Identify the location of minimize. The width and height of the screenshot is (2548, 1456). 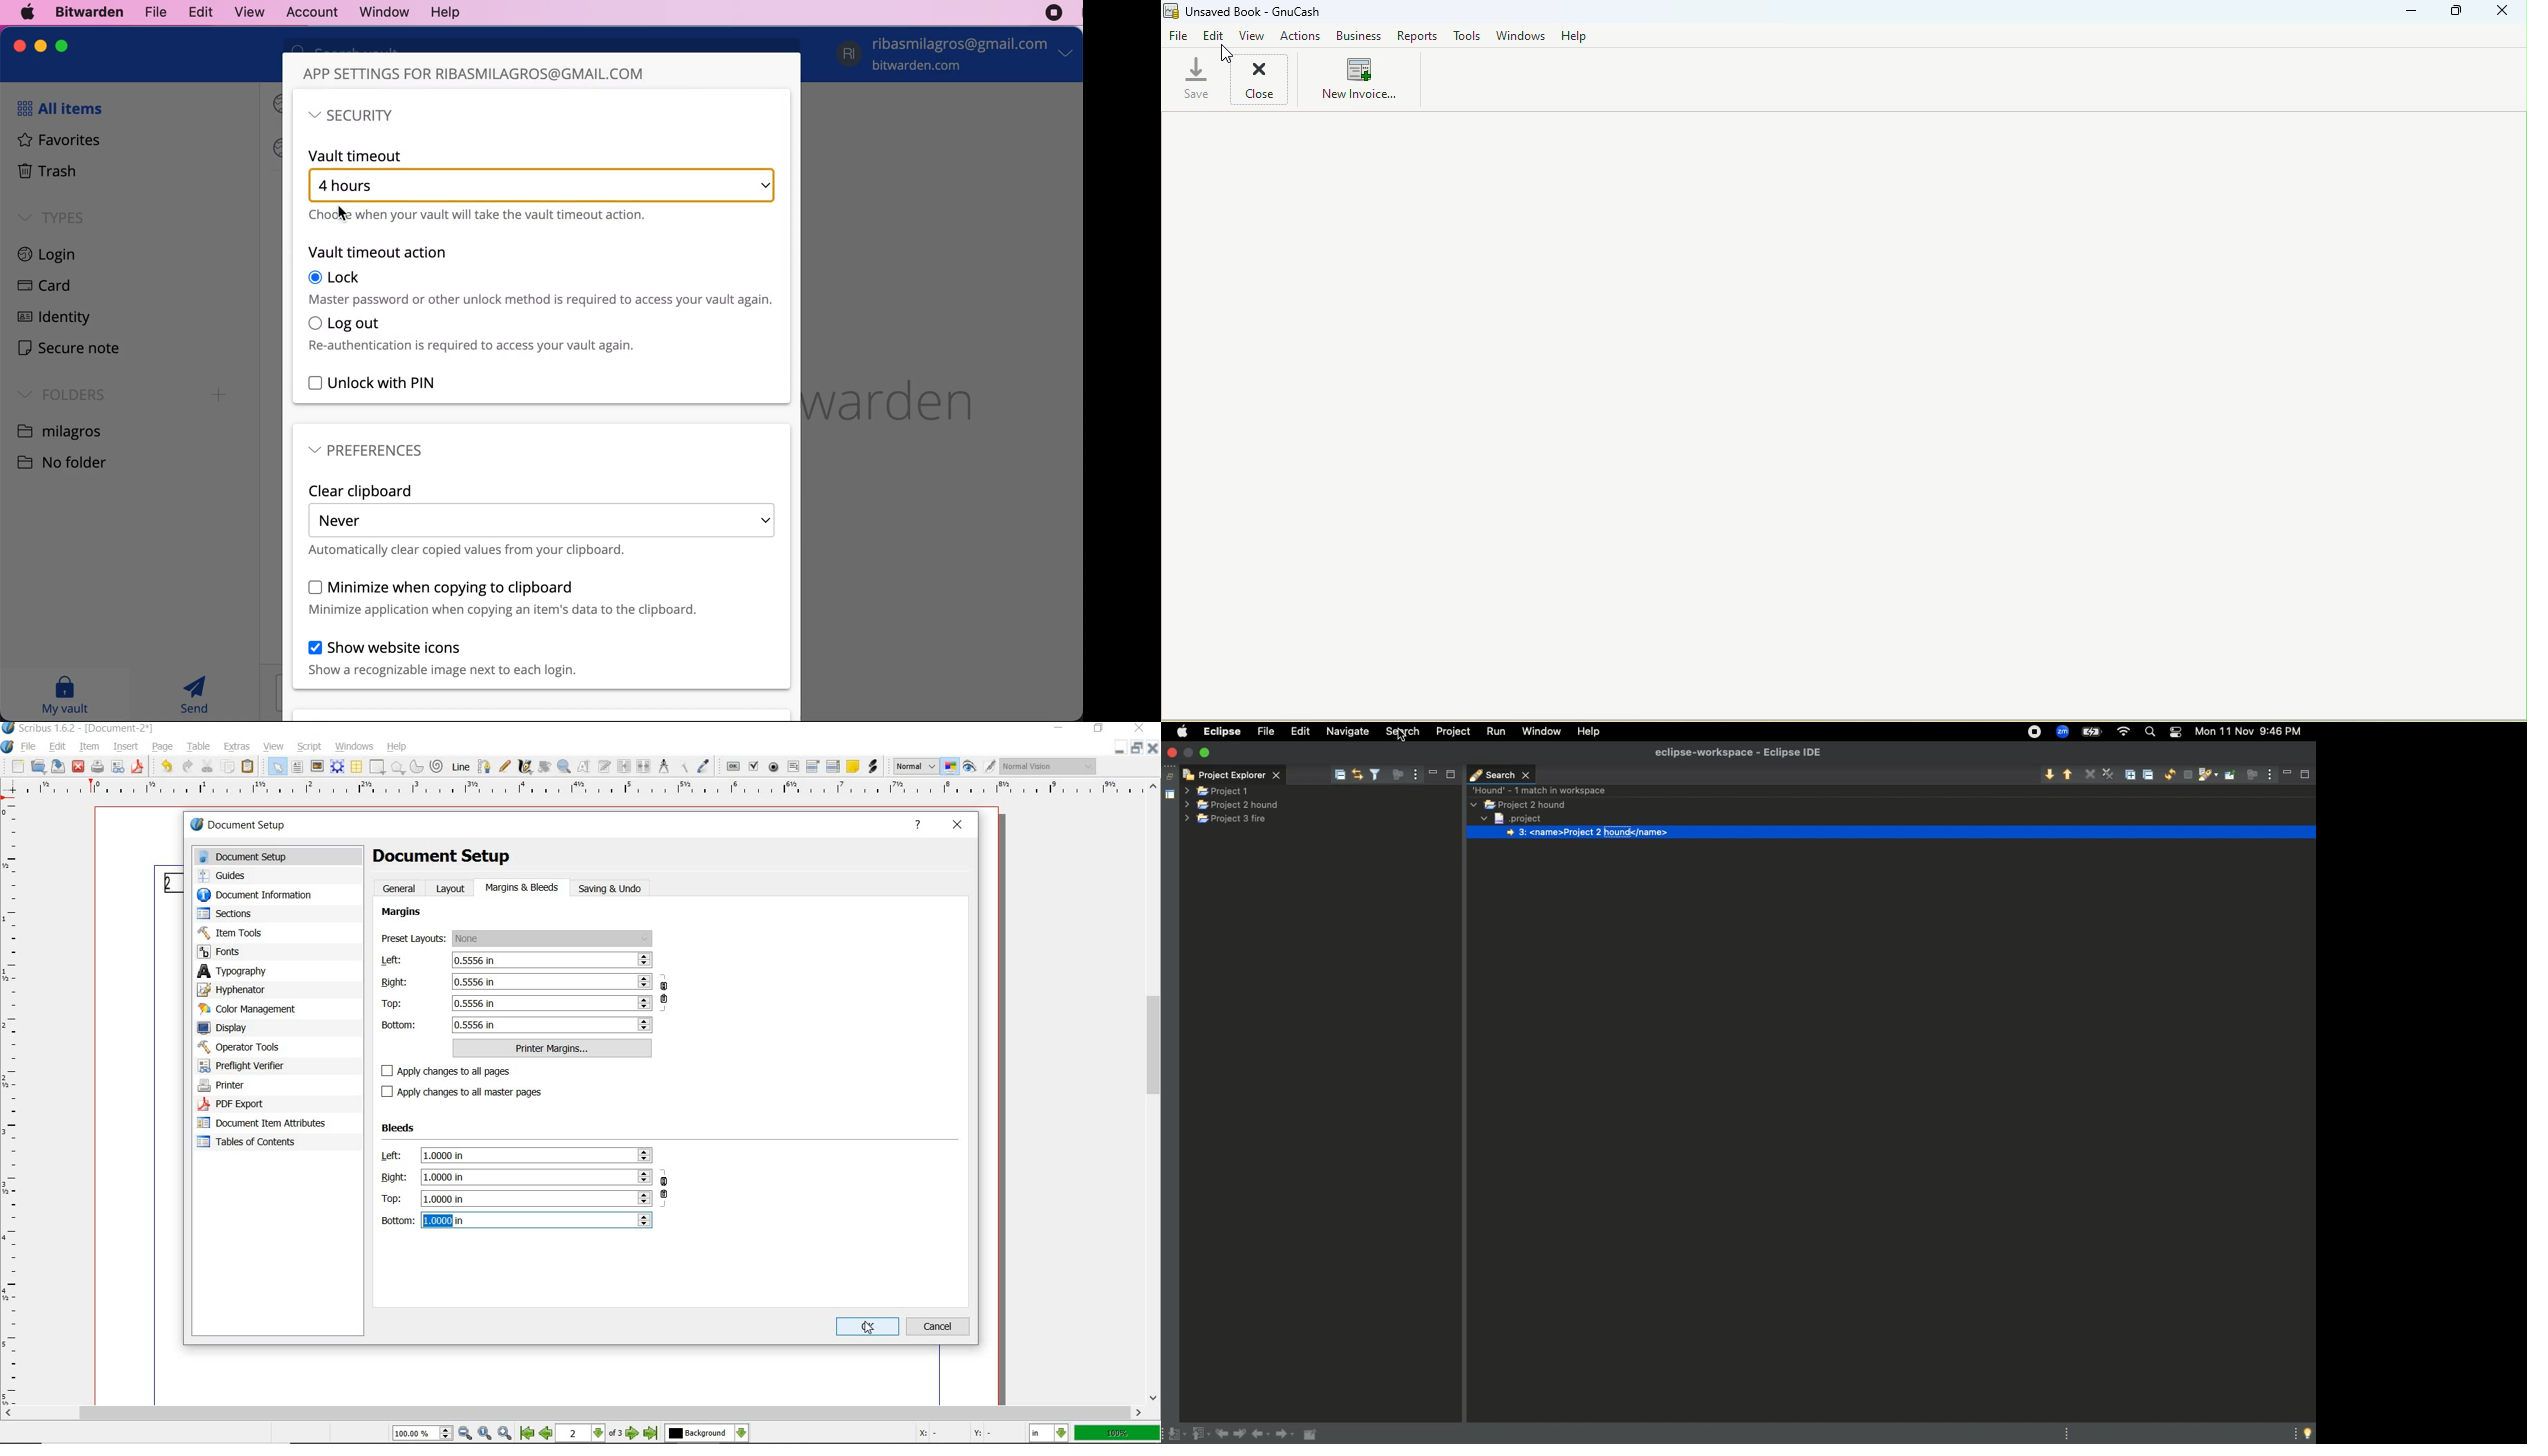
(41, 46).